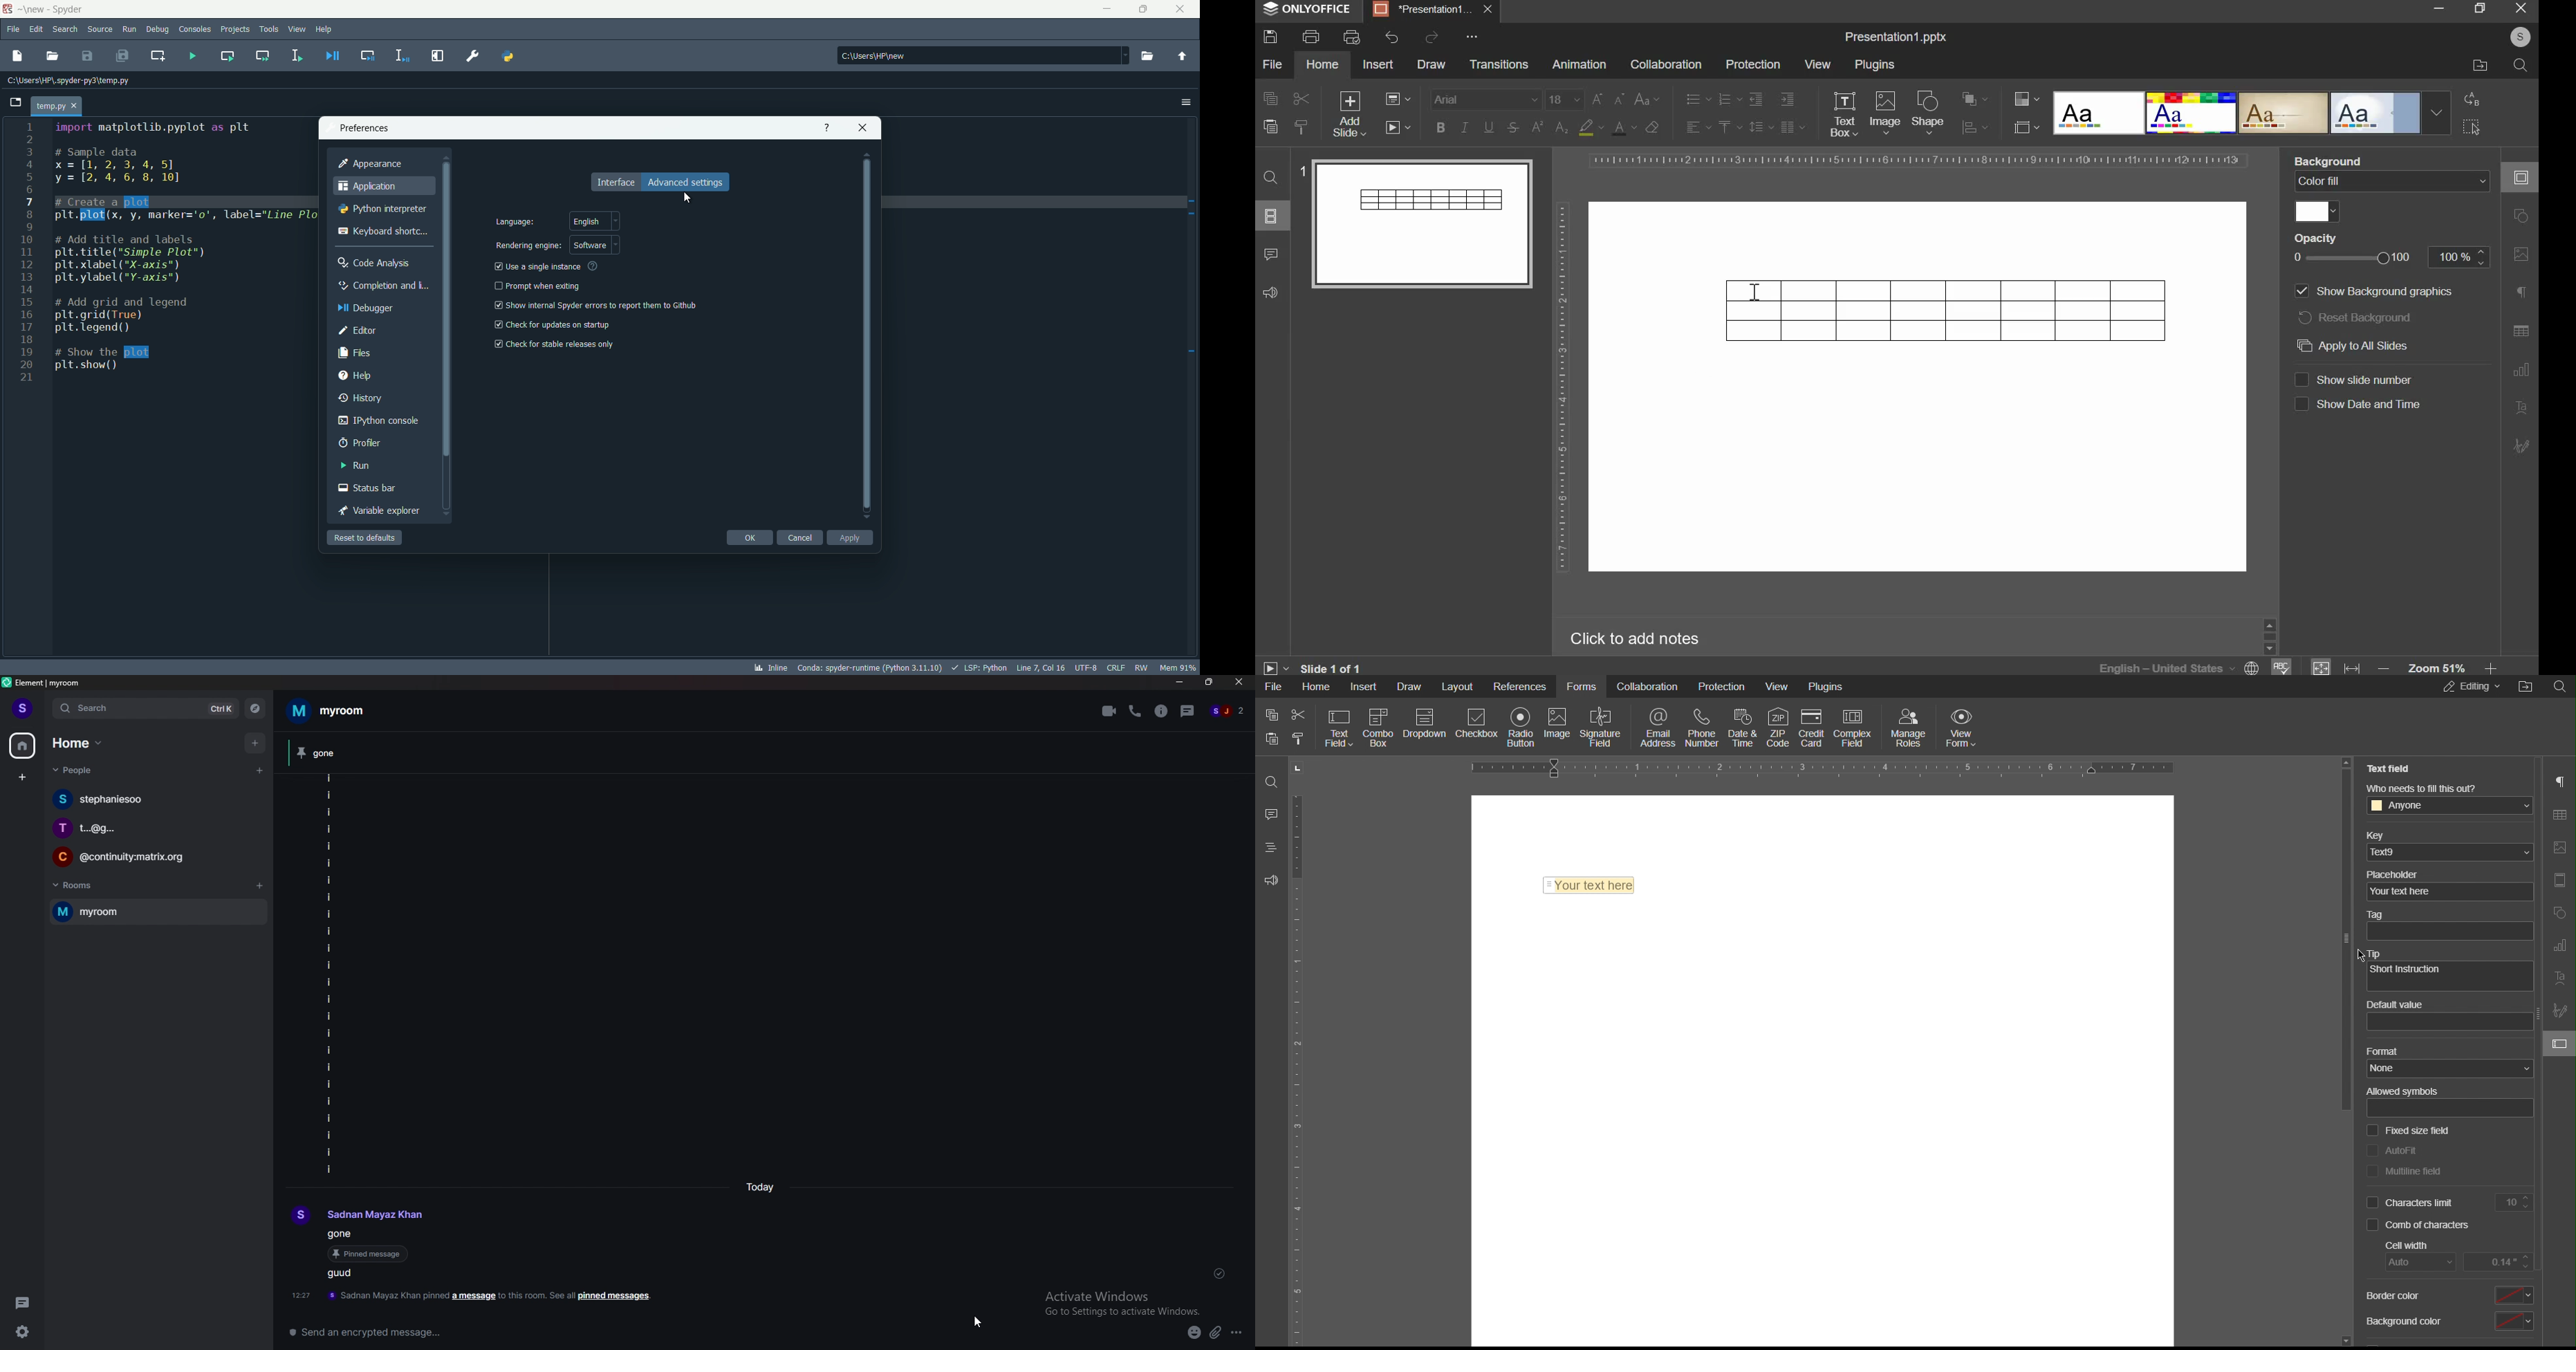 The width and height of the screenshot is (2576, 1372). Describe the element at coordinates (1724, 685) in the screenshot. I see `Protection` at that location.